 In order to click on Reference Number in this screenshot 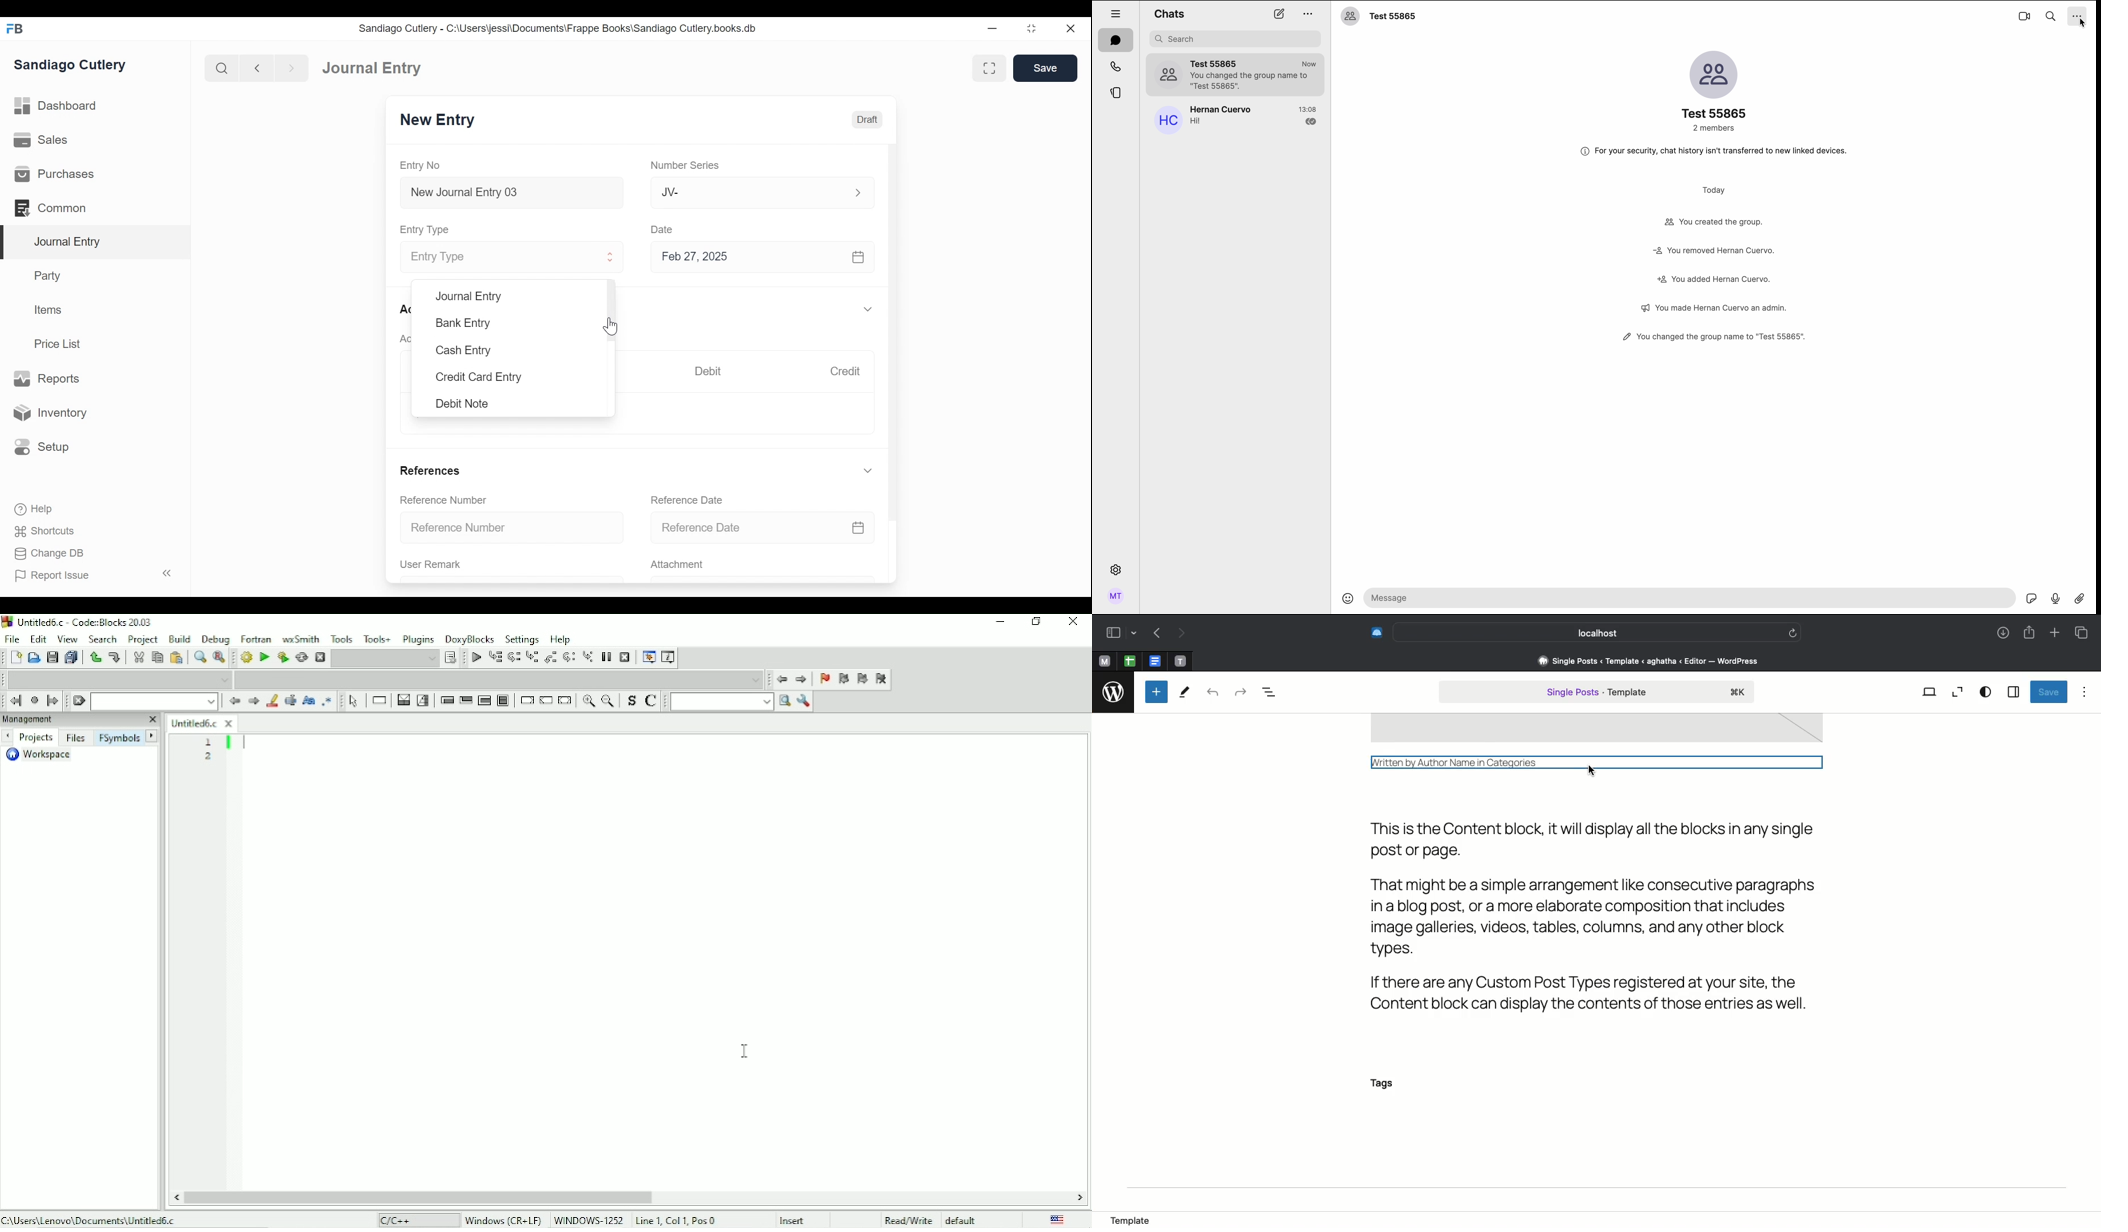, I will do `click(509, 529)`.